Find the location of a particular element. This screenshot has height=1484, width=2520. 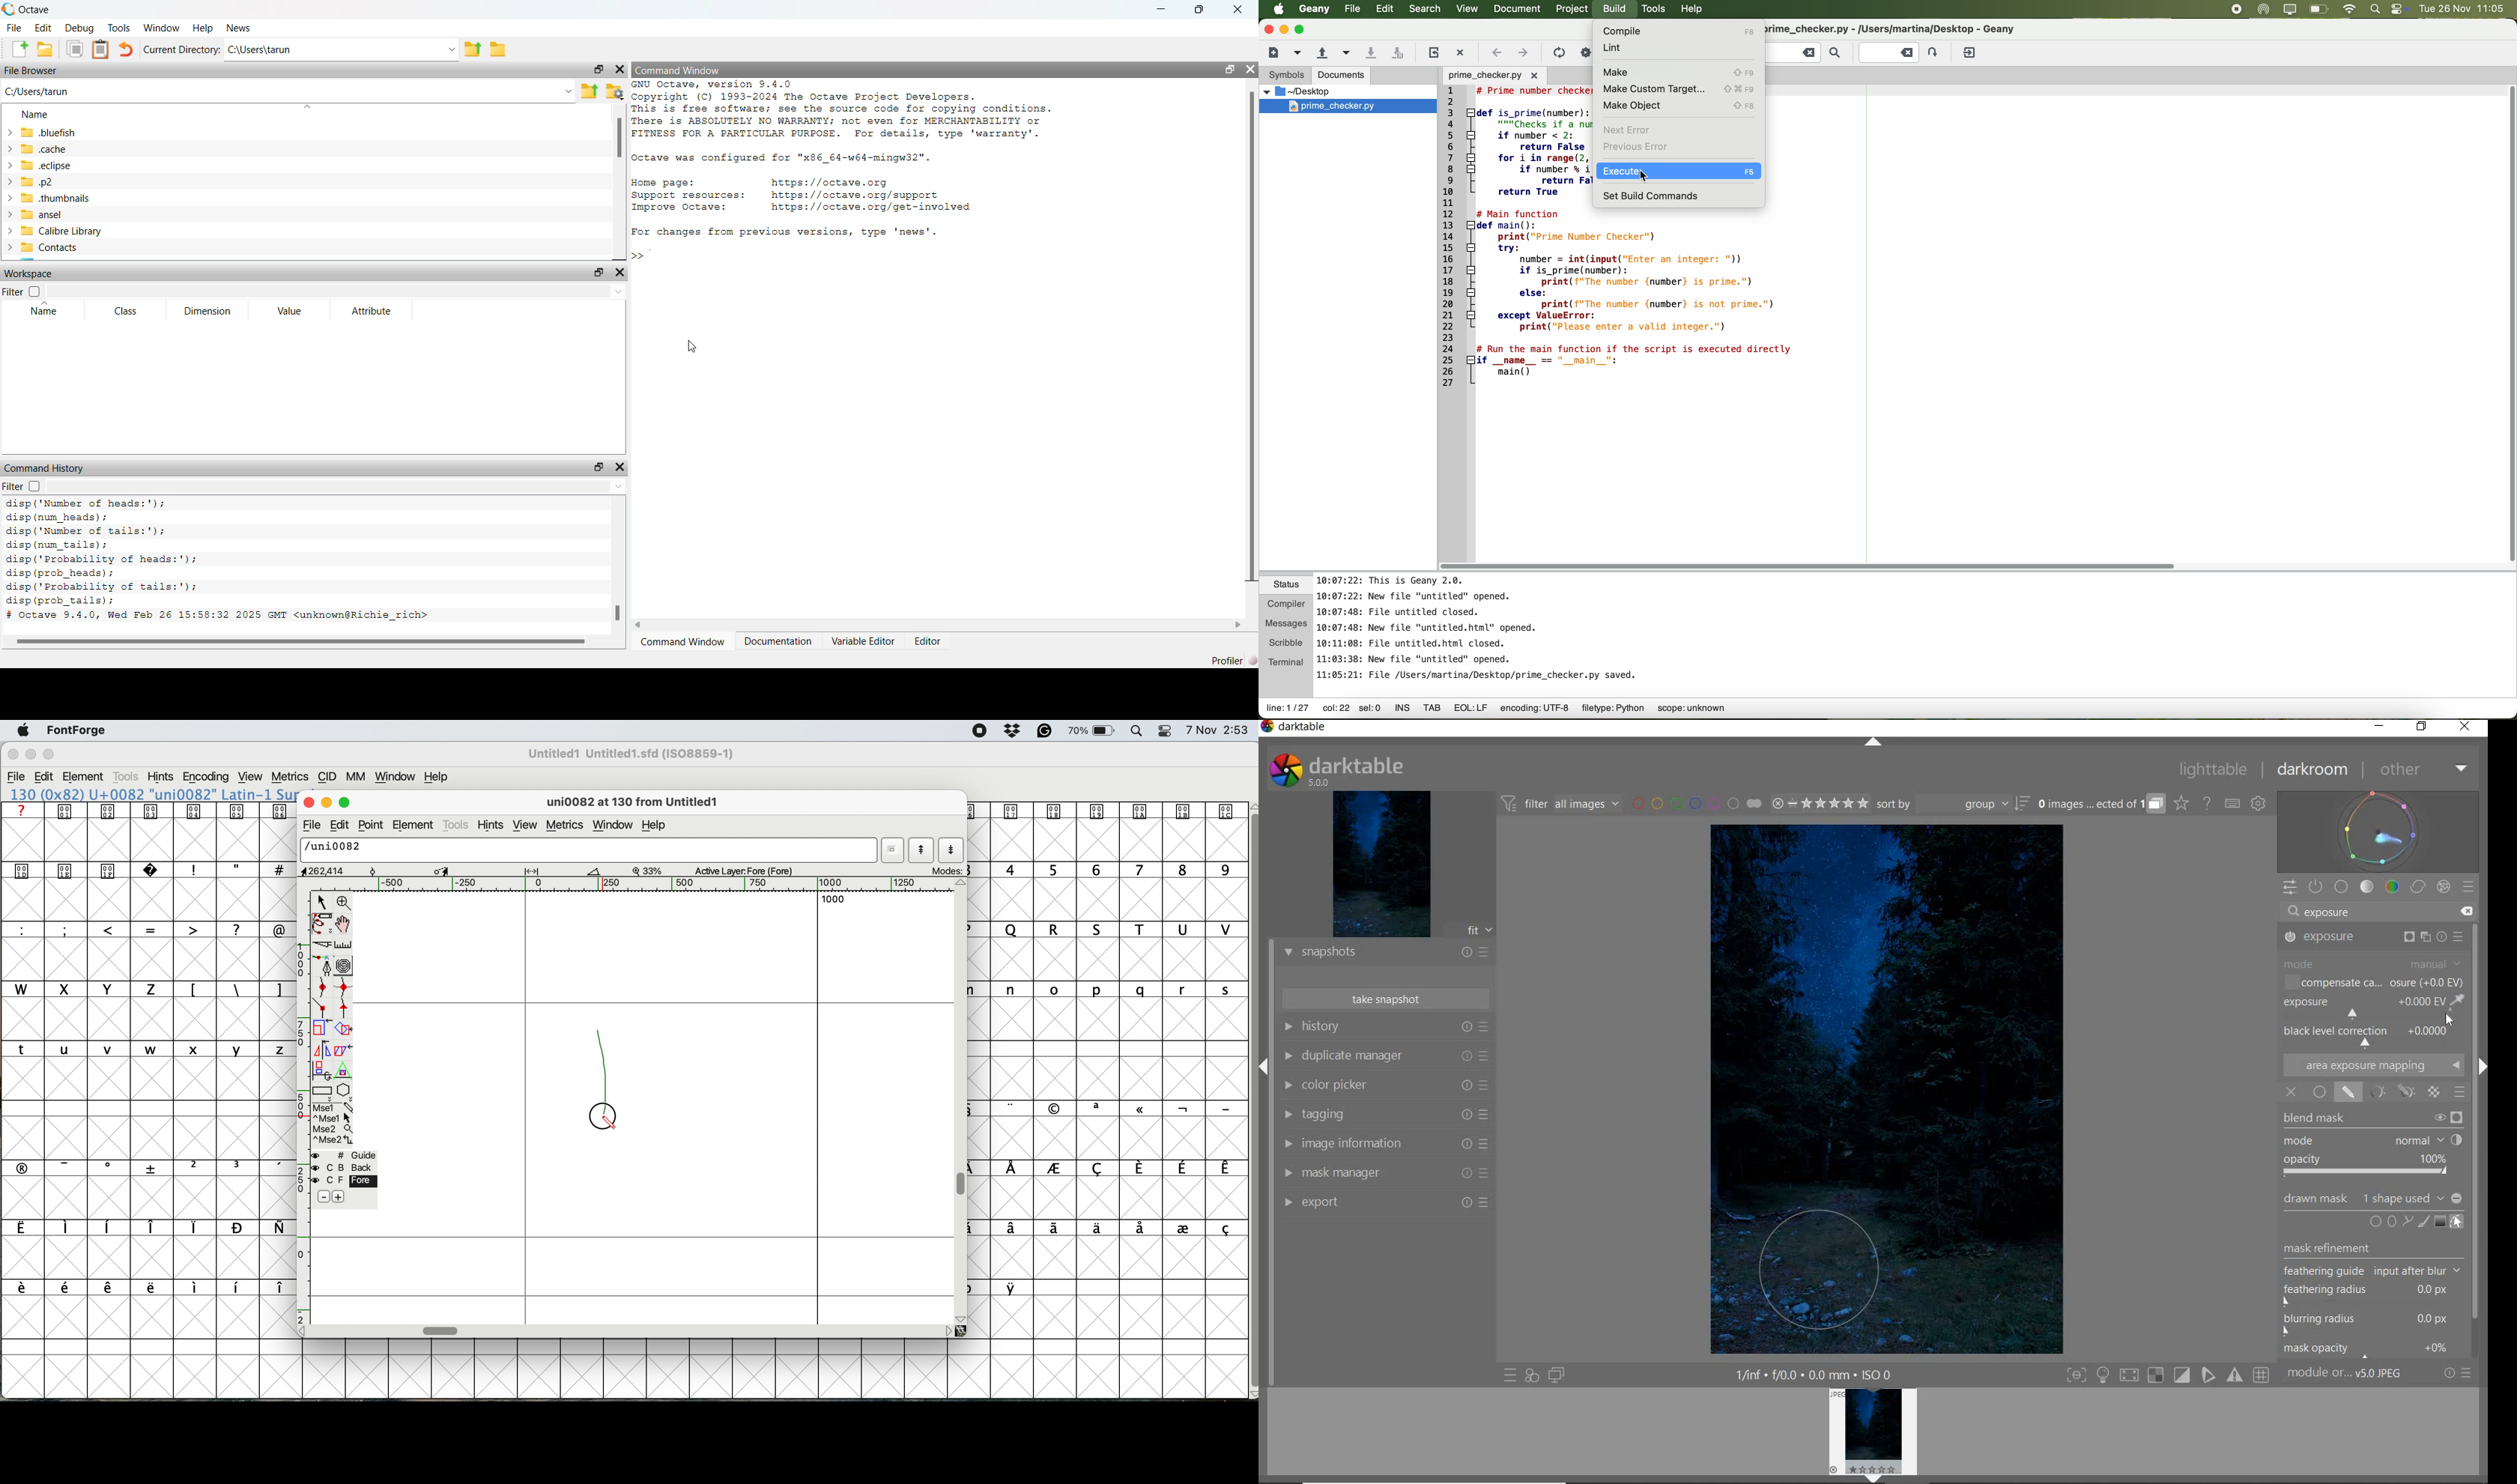

.bluefish is located at coordinates (52, 132).